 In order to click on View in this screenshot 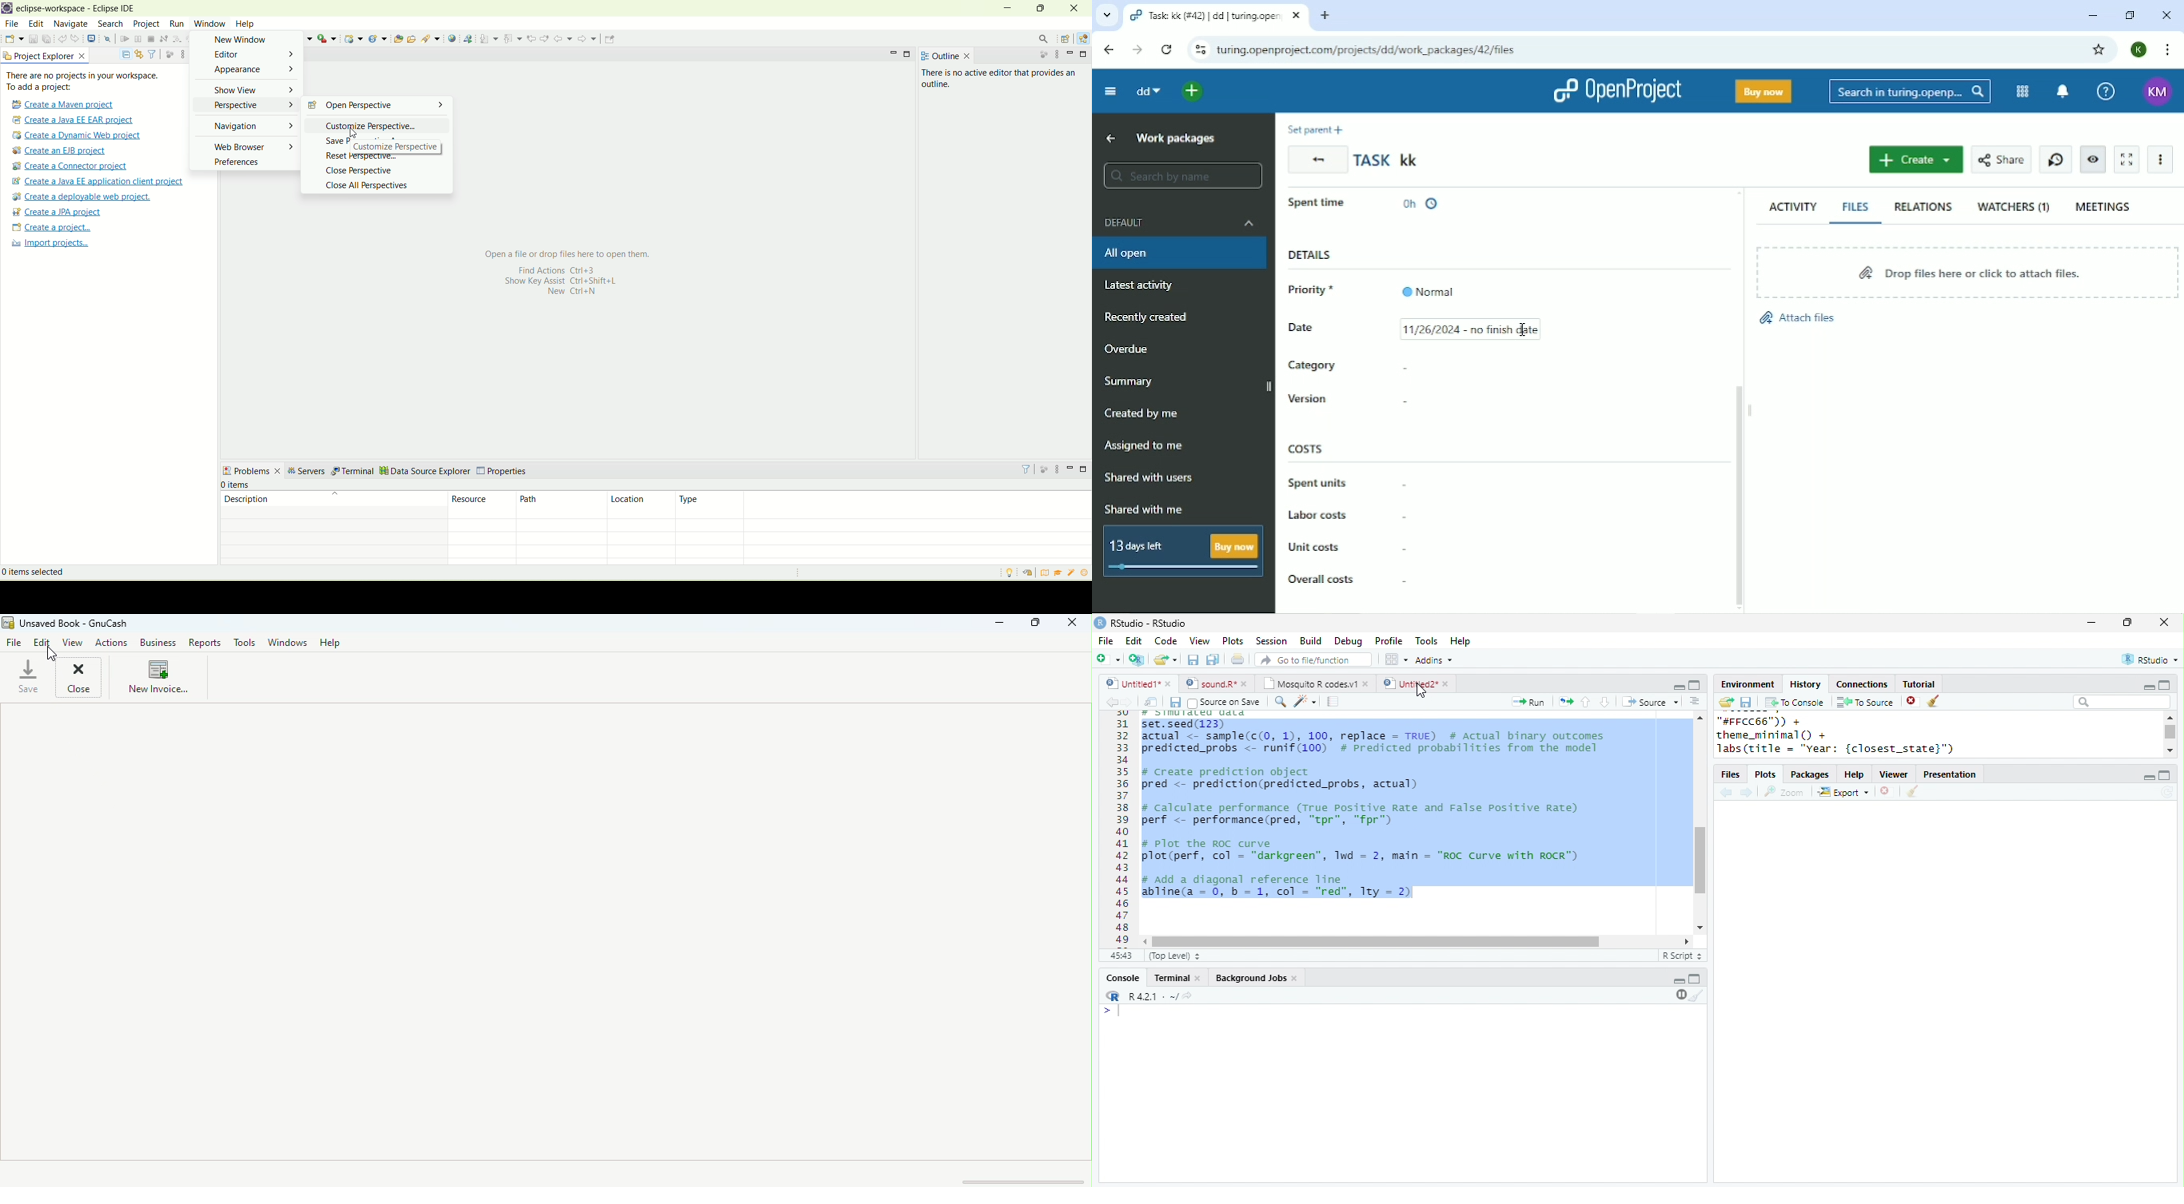, I will do `click(1199, 641)`.